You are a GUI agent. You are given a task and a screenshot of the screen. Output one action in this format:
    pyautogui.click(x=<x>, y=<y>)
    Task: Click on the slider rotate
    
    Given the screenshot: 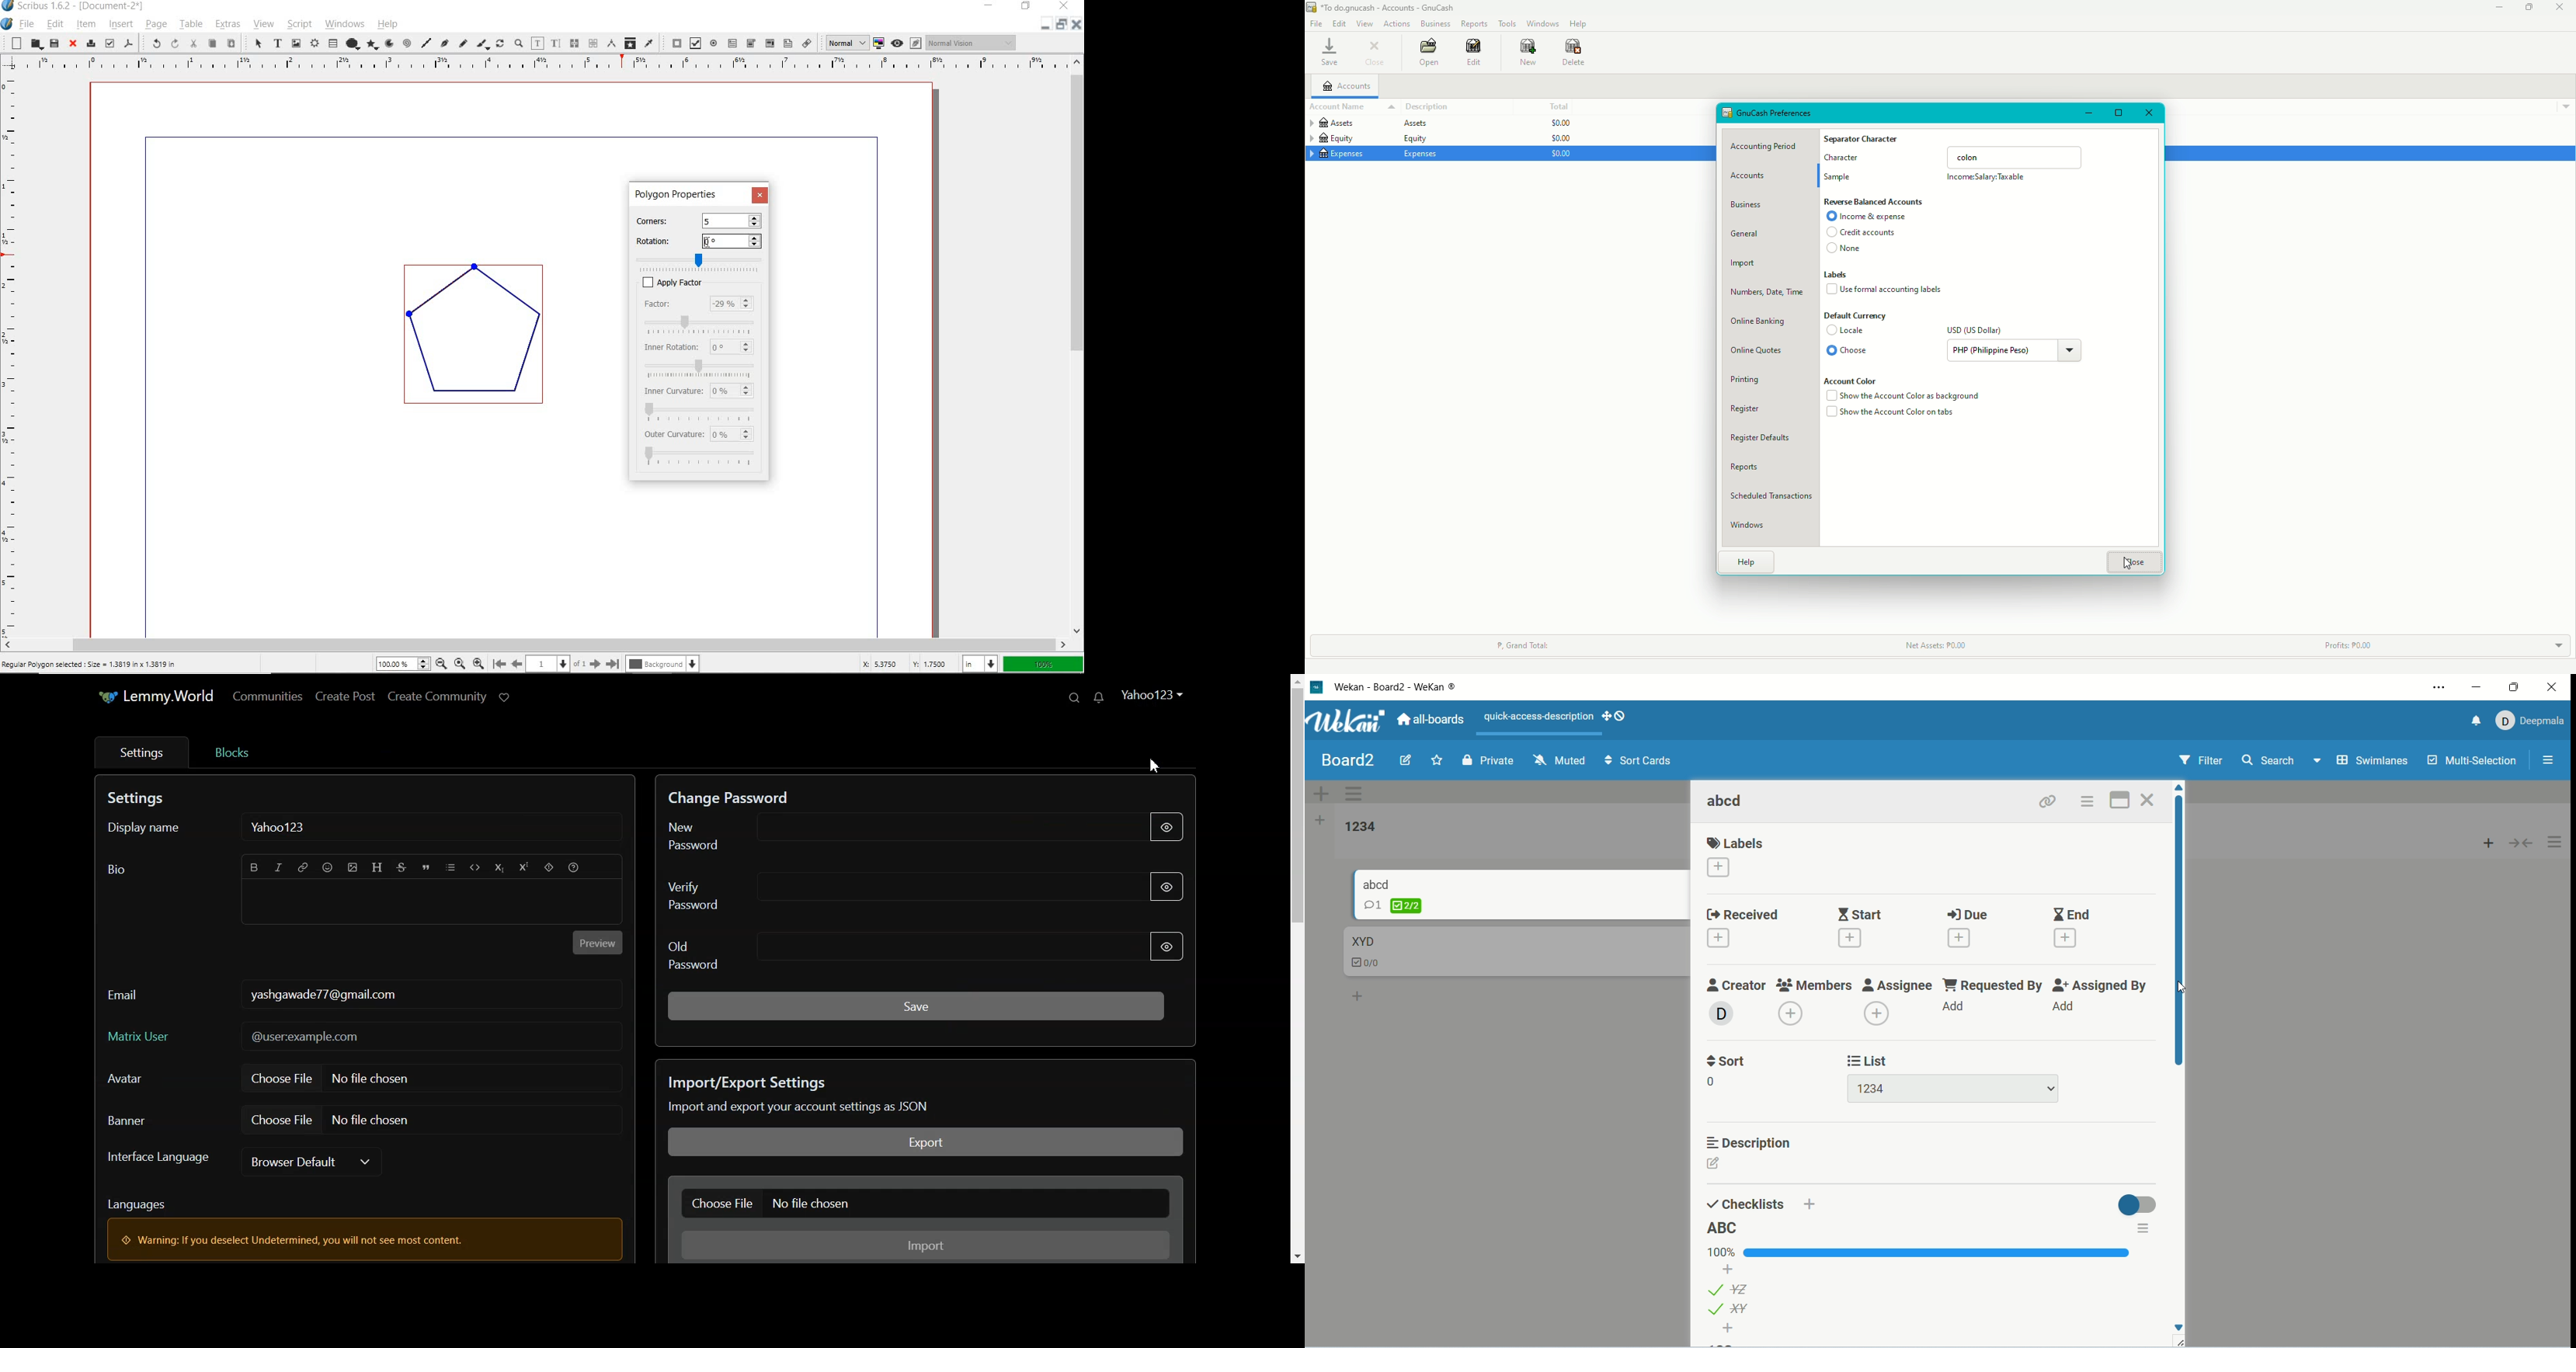 What is the action you would take?
    pyautogui.click(x=701, y=258)
    